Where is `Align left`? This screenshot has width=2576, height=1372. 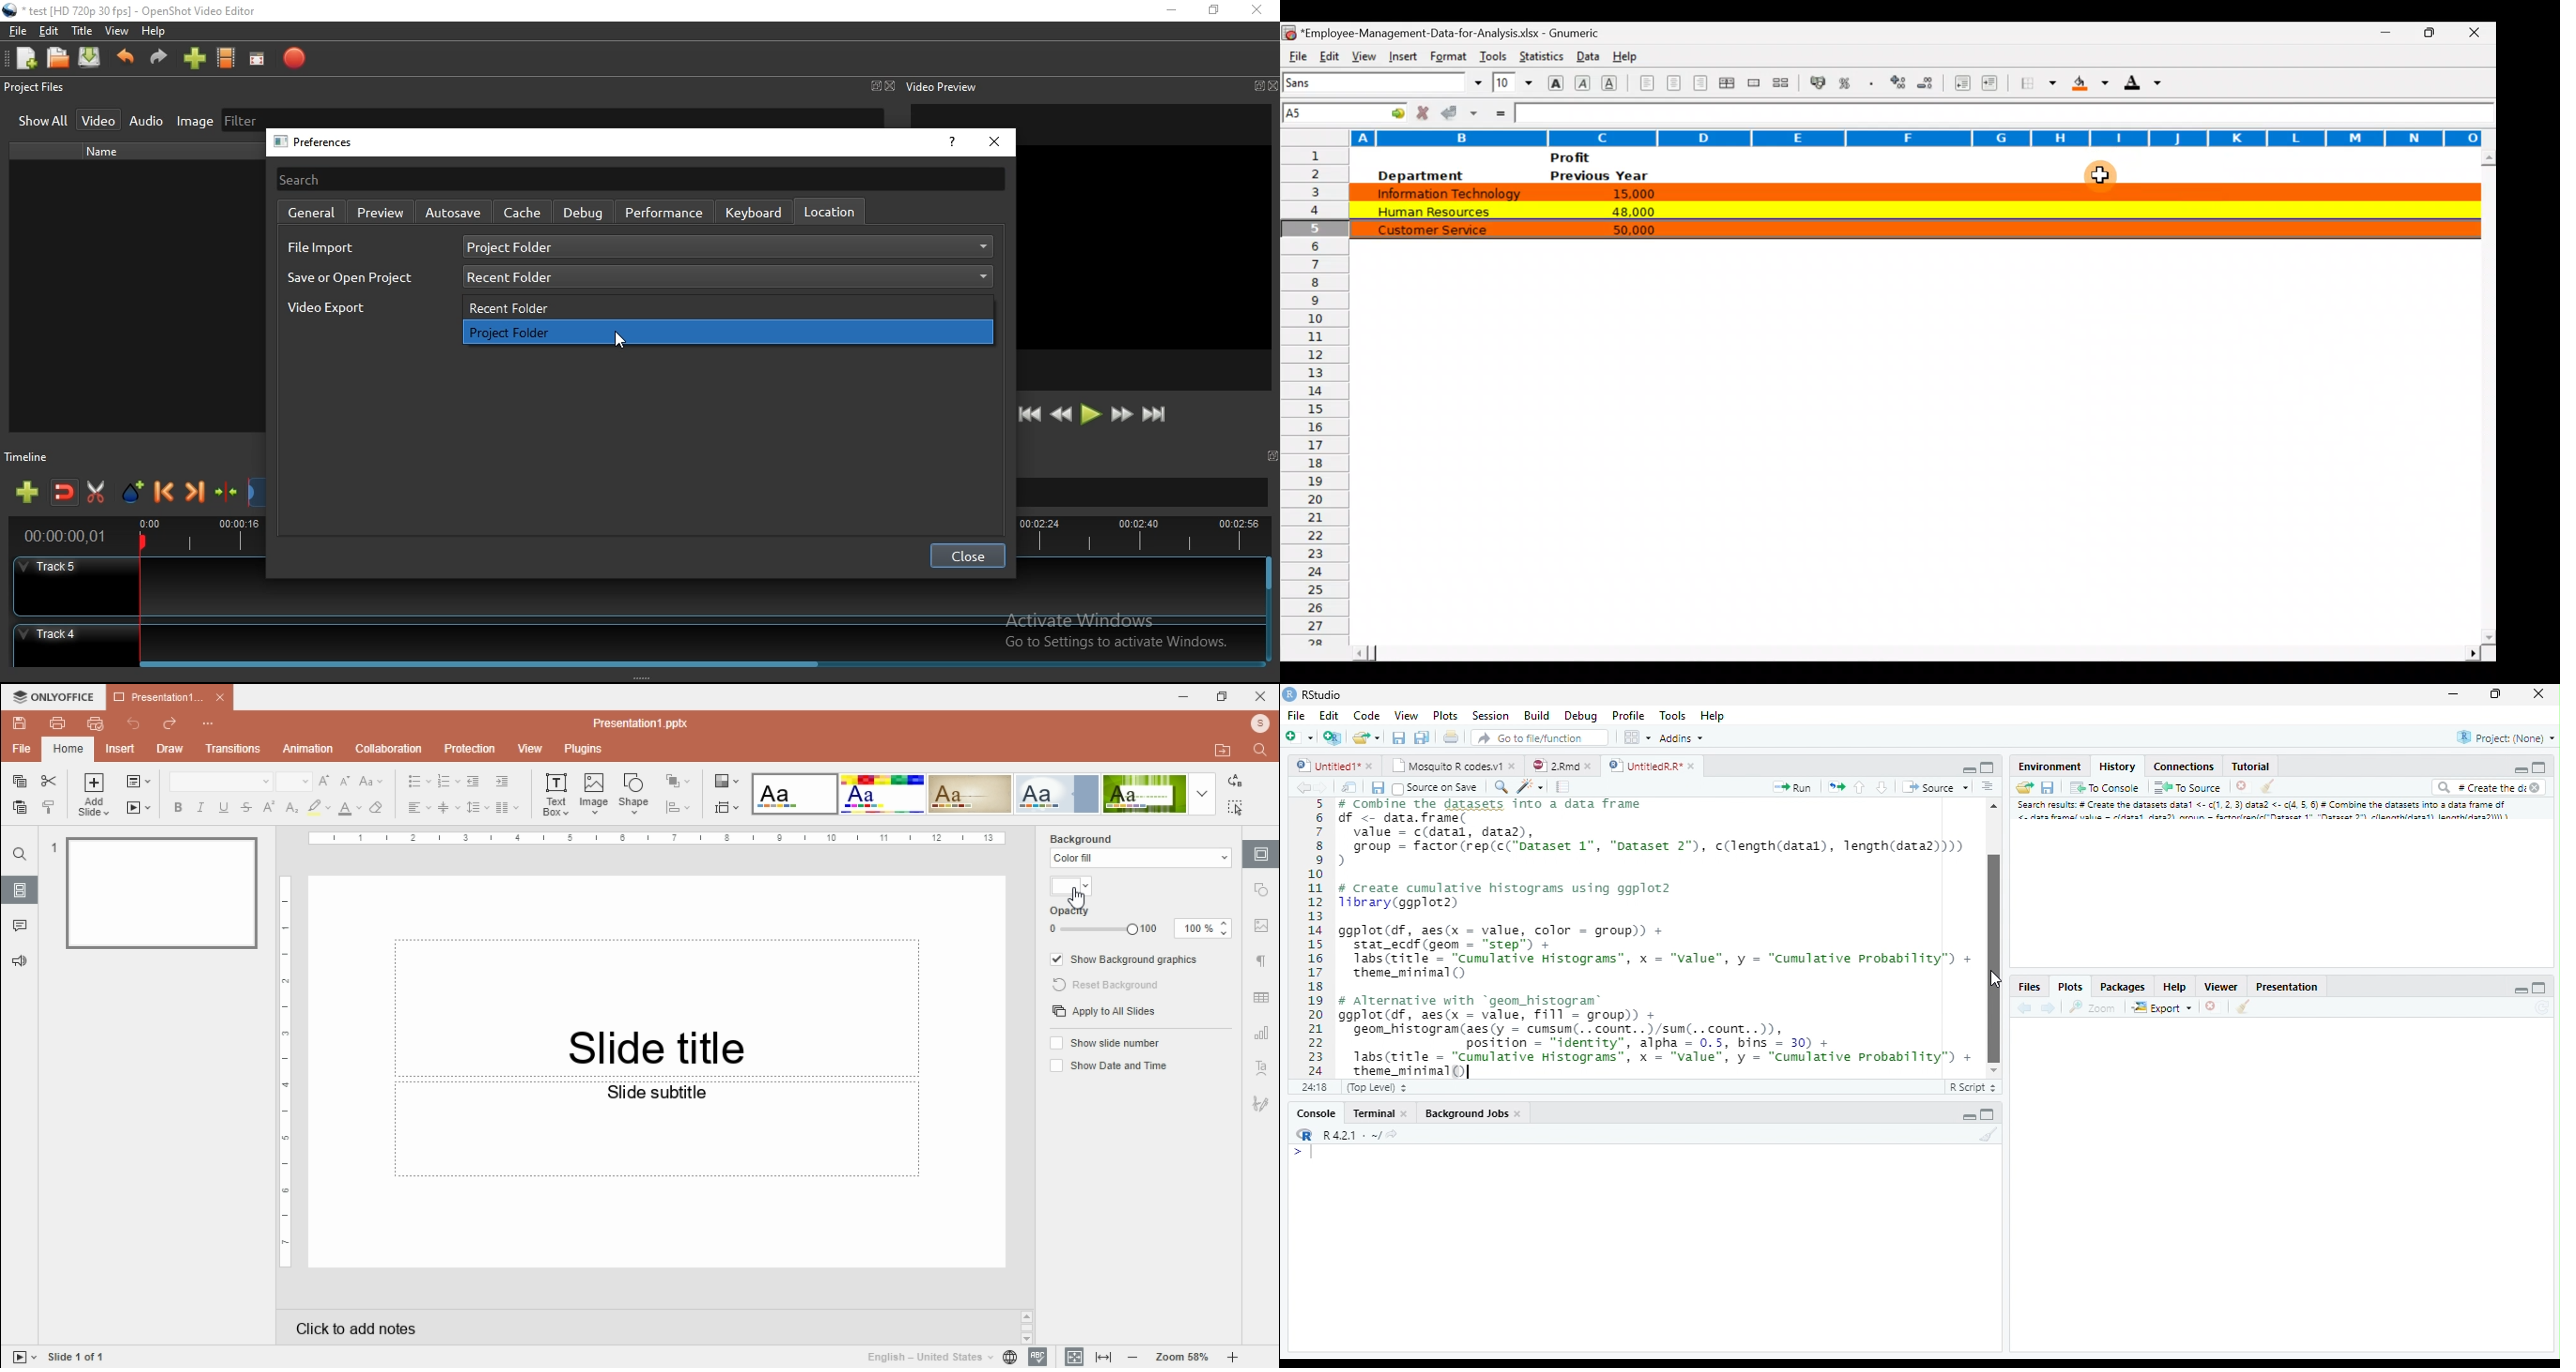 Align left is located at coordinates (1645, 82).